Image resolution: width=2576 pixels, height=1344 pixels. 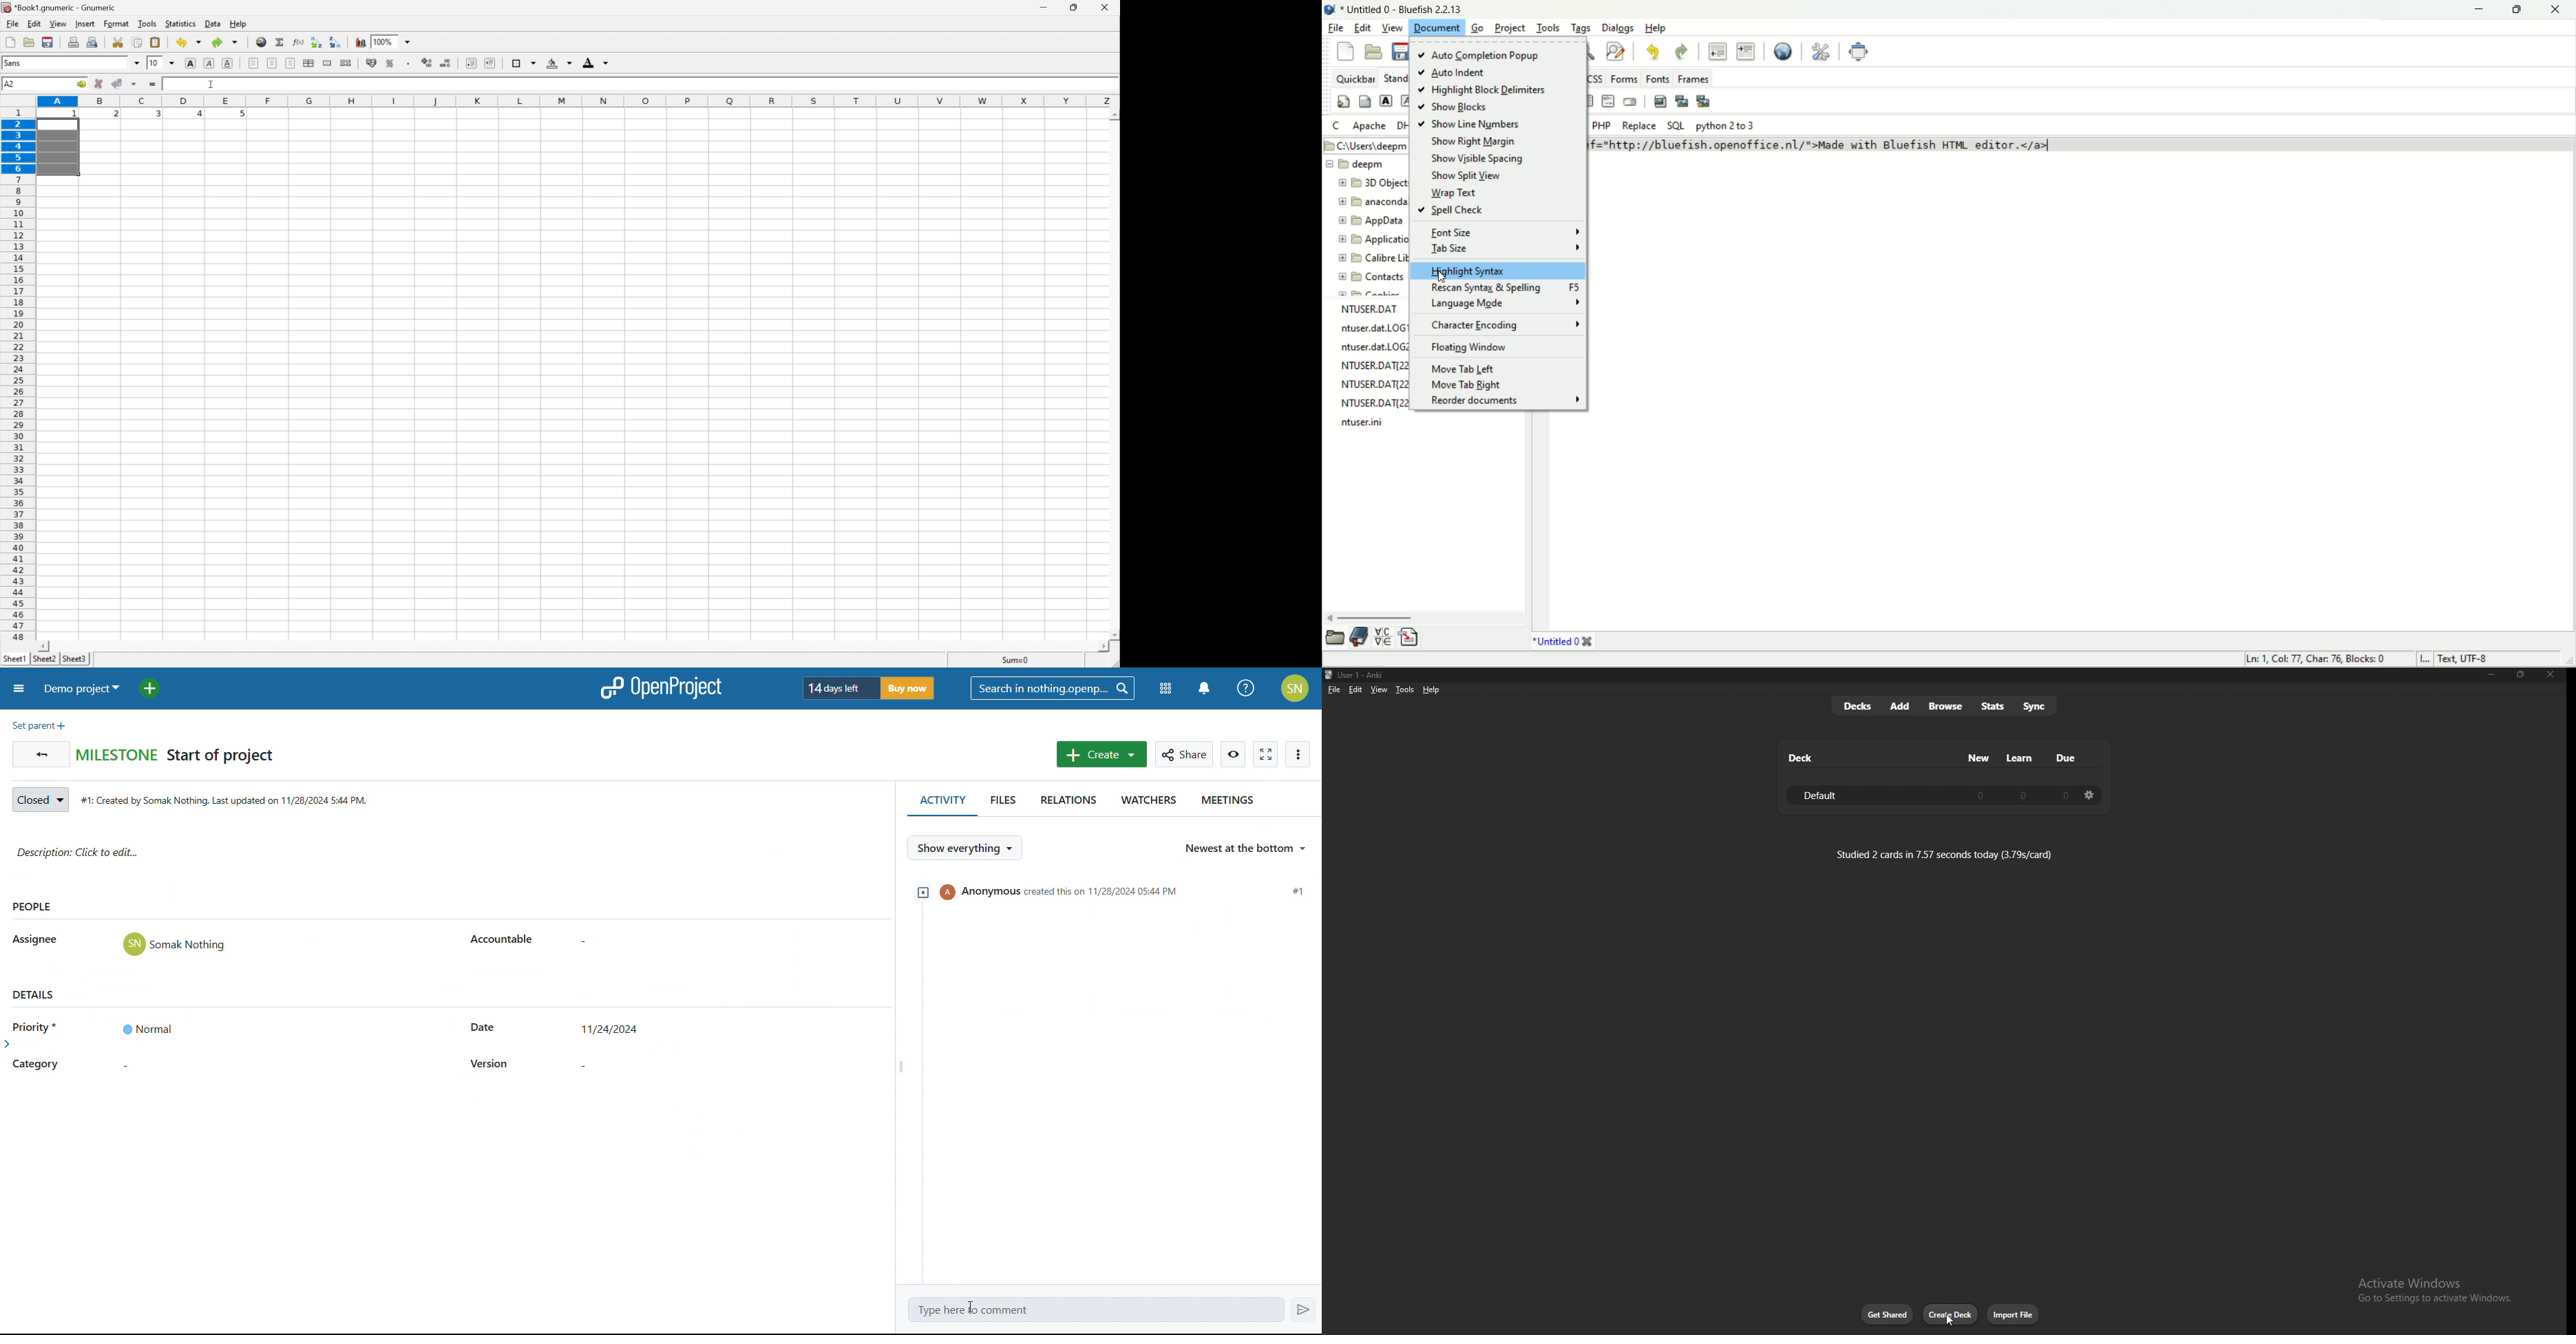 What do you see at coordinates (328, 64) in the screenshot?
I see `merge a range of cells` at bounding box center [328, 64].